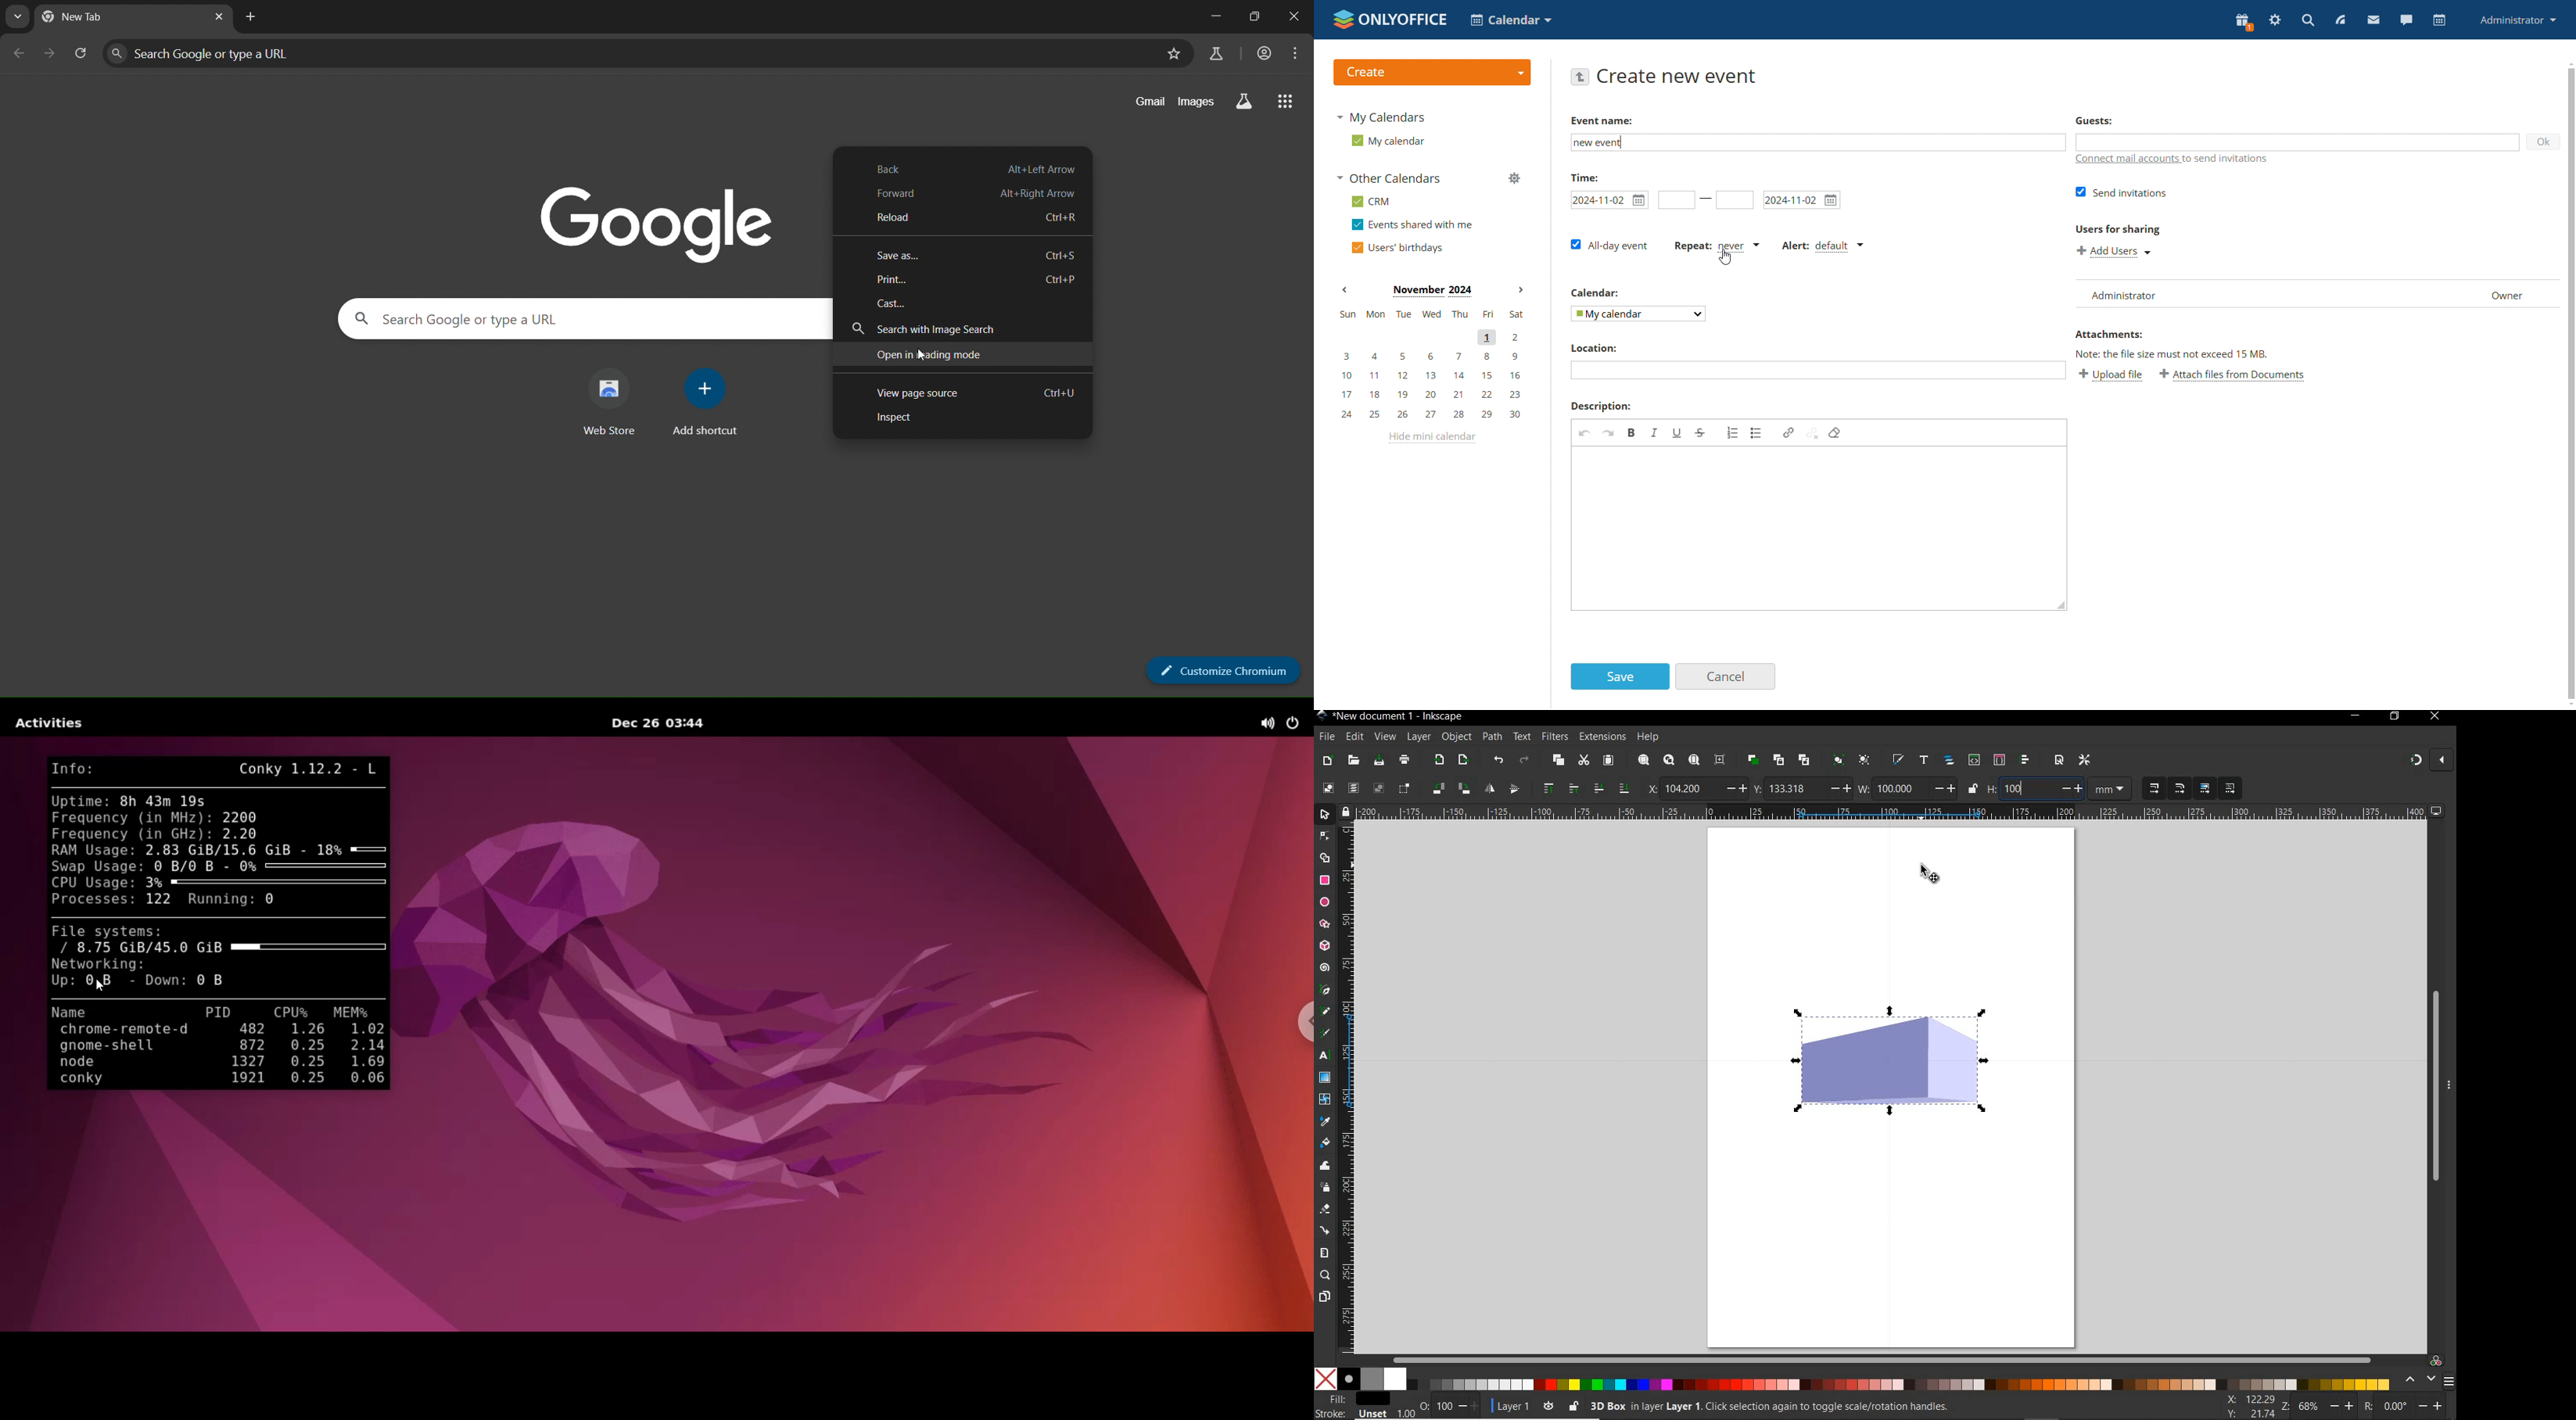 This screenshot has width=2576, height=1428. Describe the element at coordinates (107, 19) in the screenshot. I see `current tab` at that location.